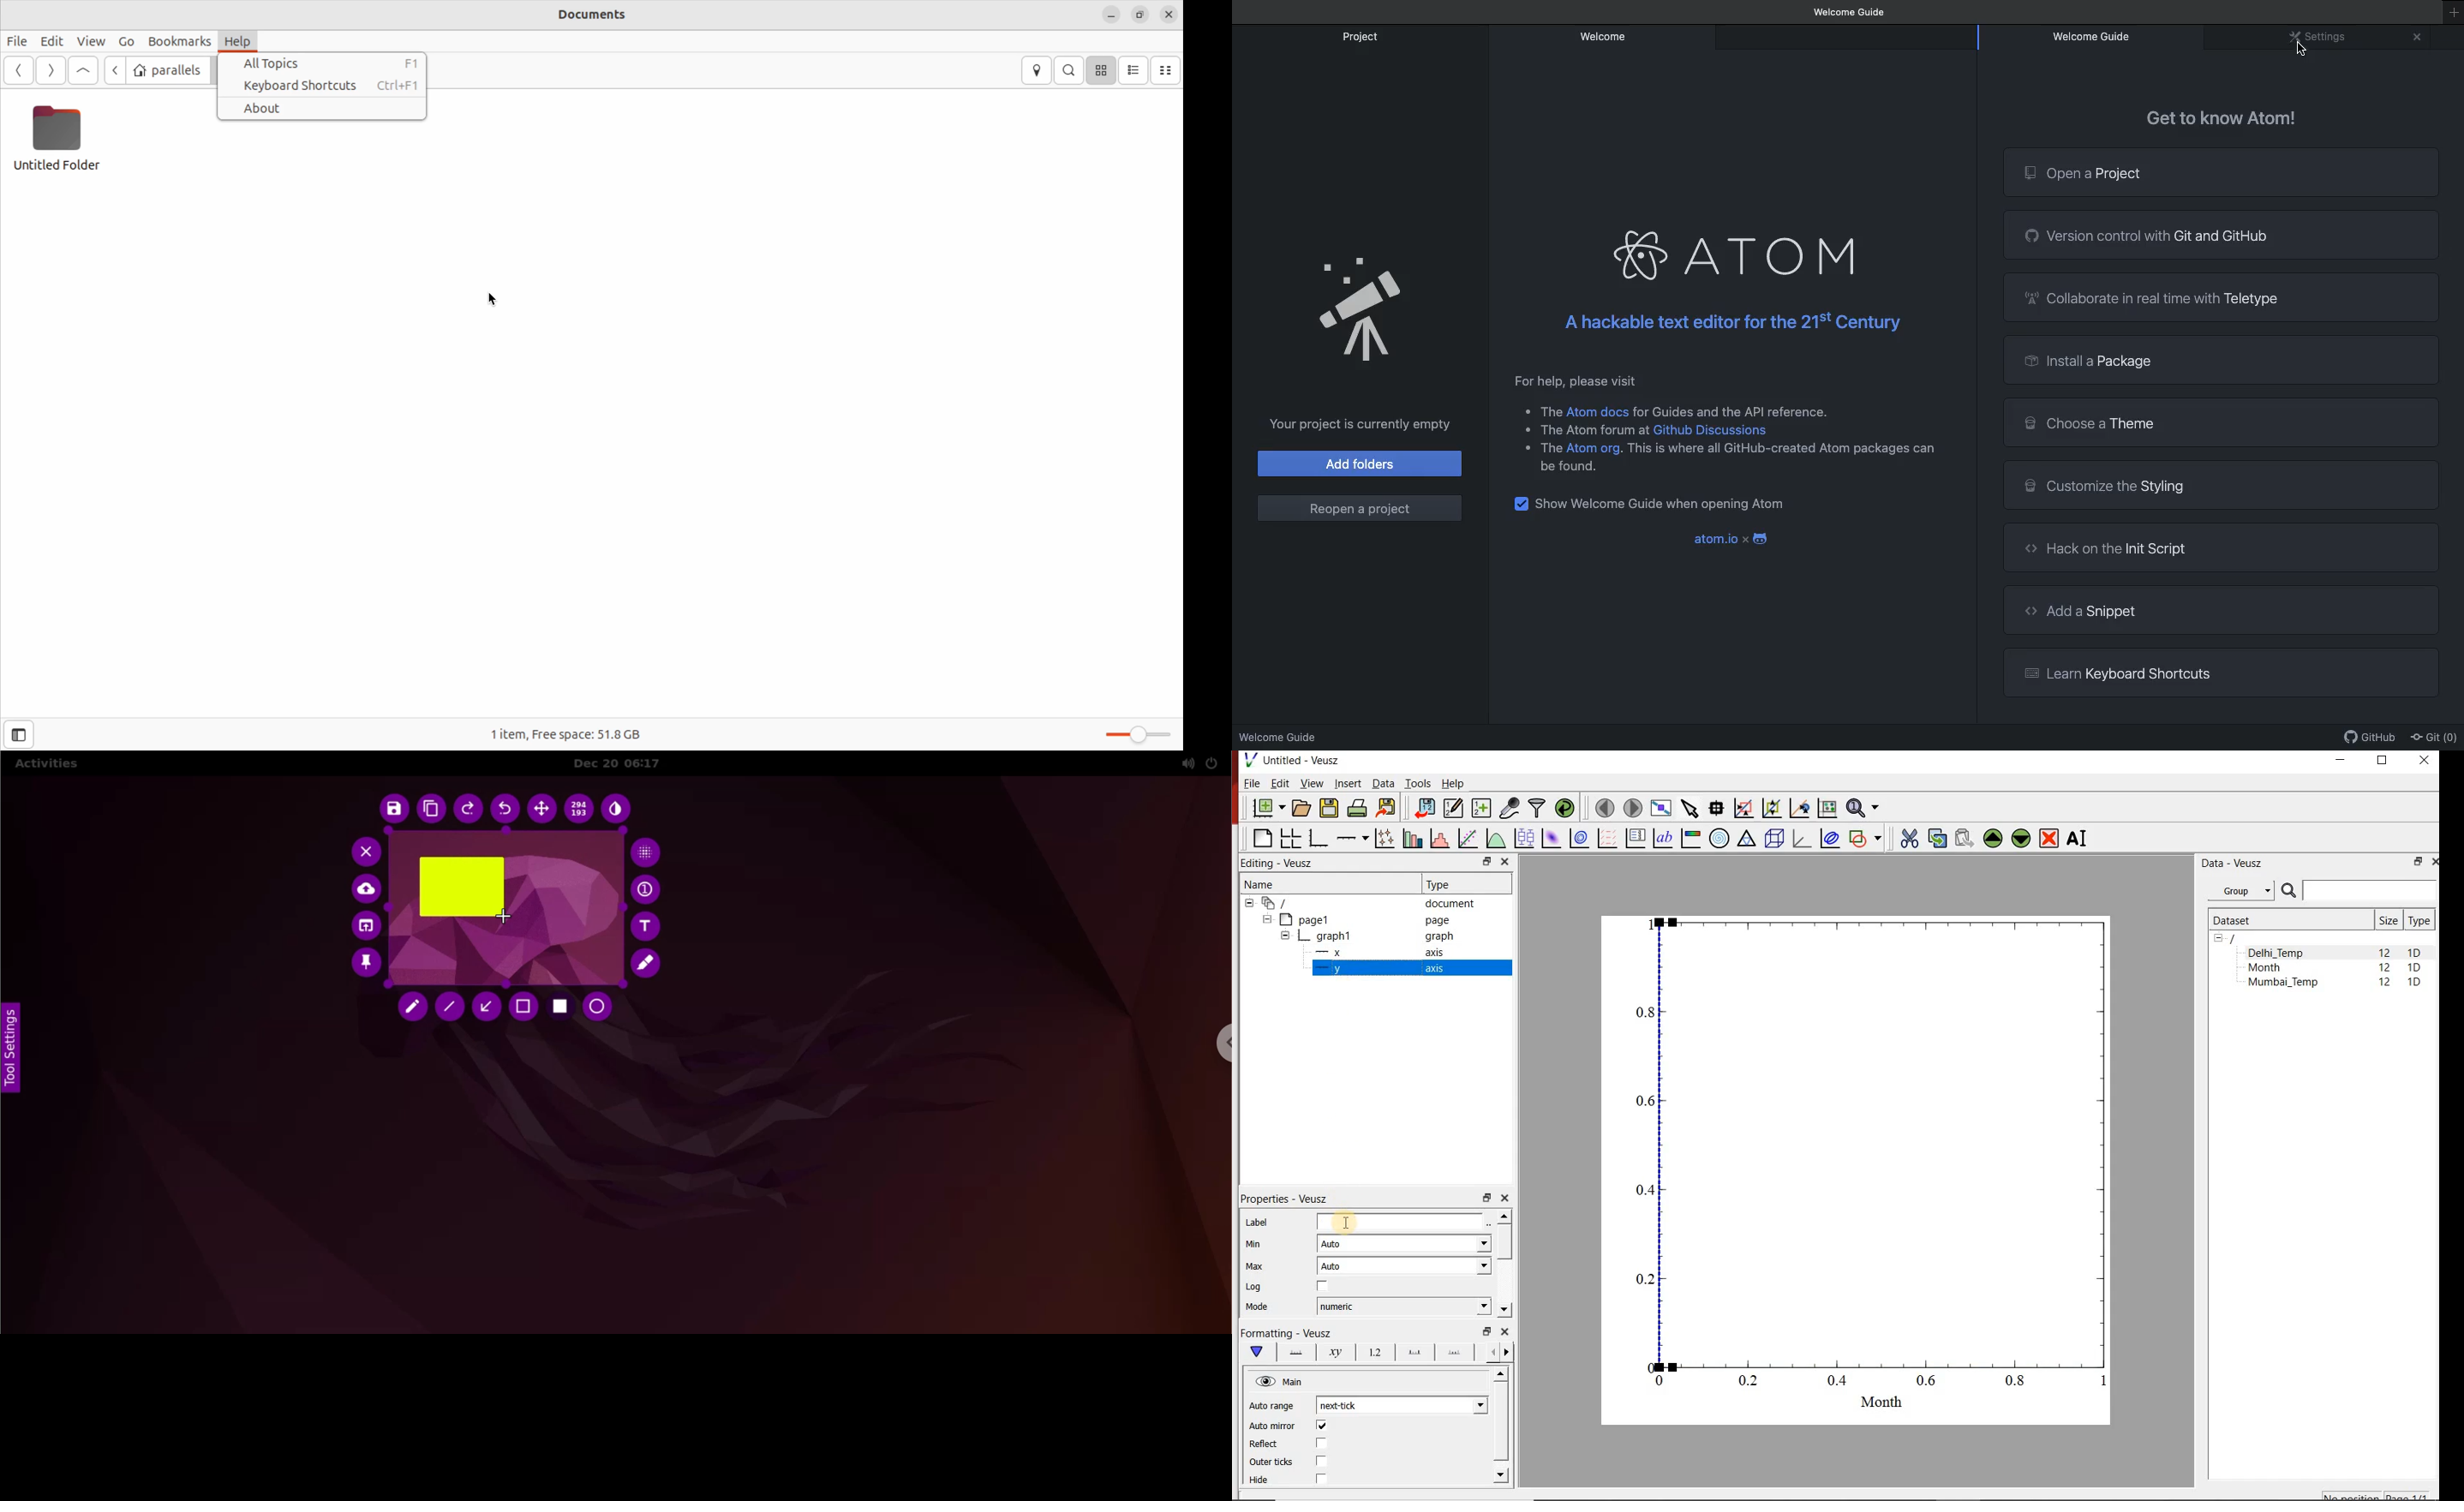  I want to click on Tools, so click(1419, 784).